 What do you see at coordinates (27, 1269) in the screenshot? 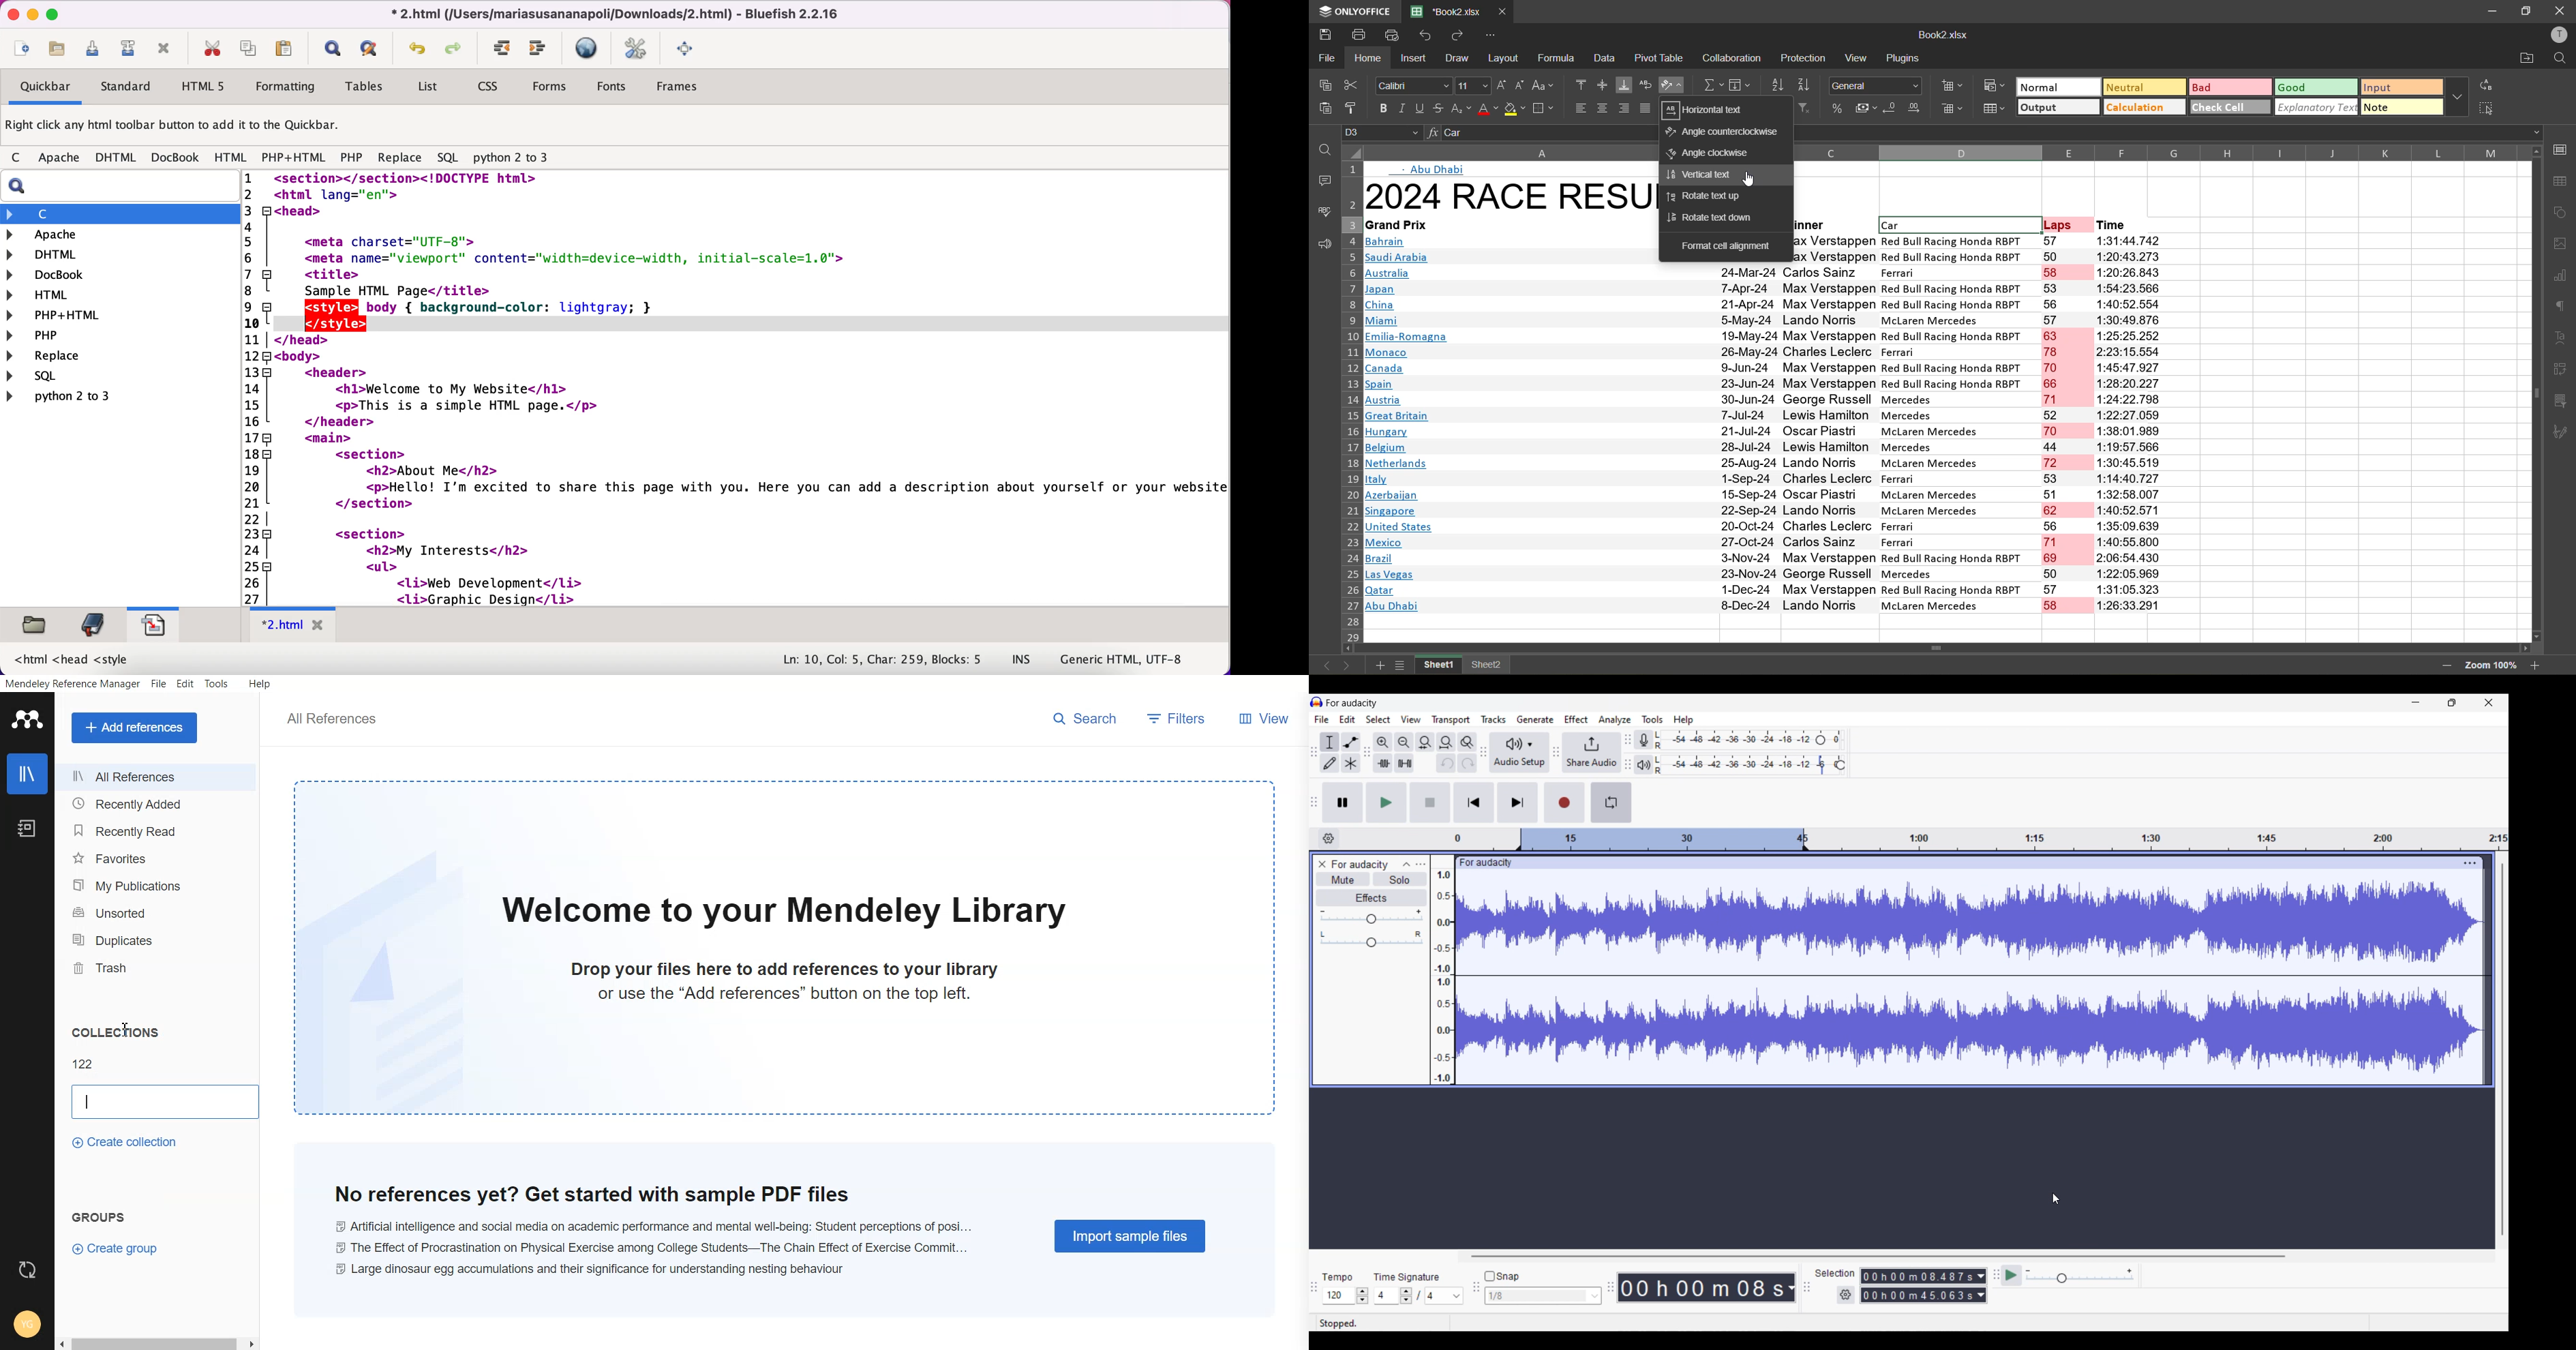
I see `Refresh` at bounding box center [27, 1269].